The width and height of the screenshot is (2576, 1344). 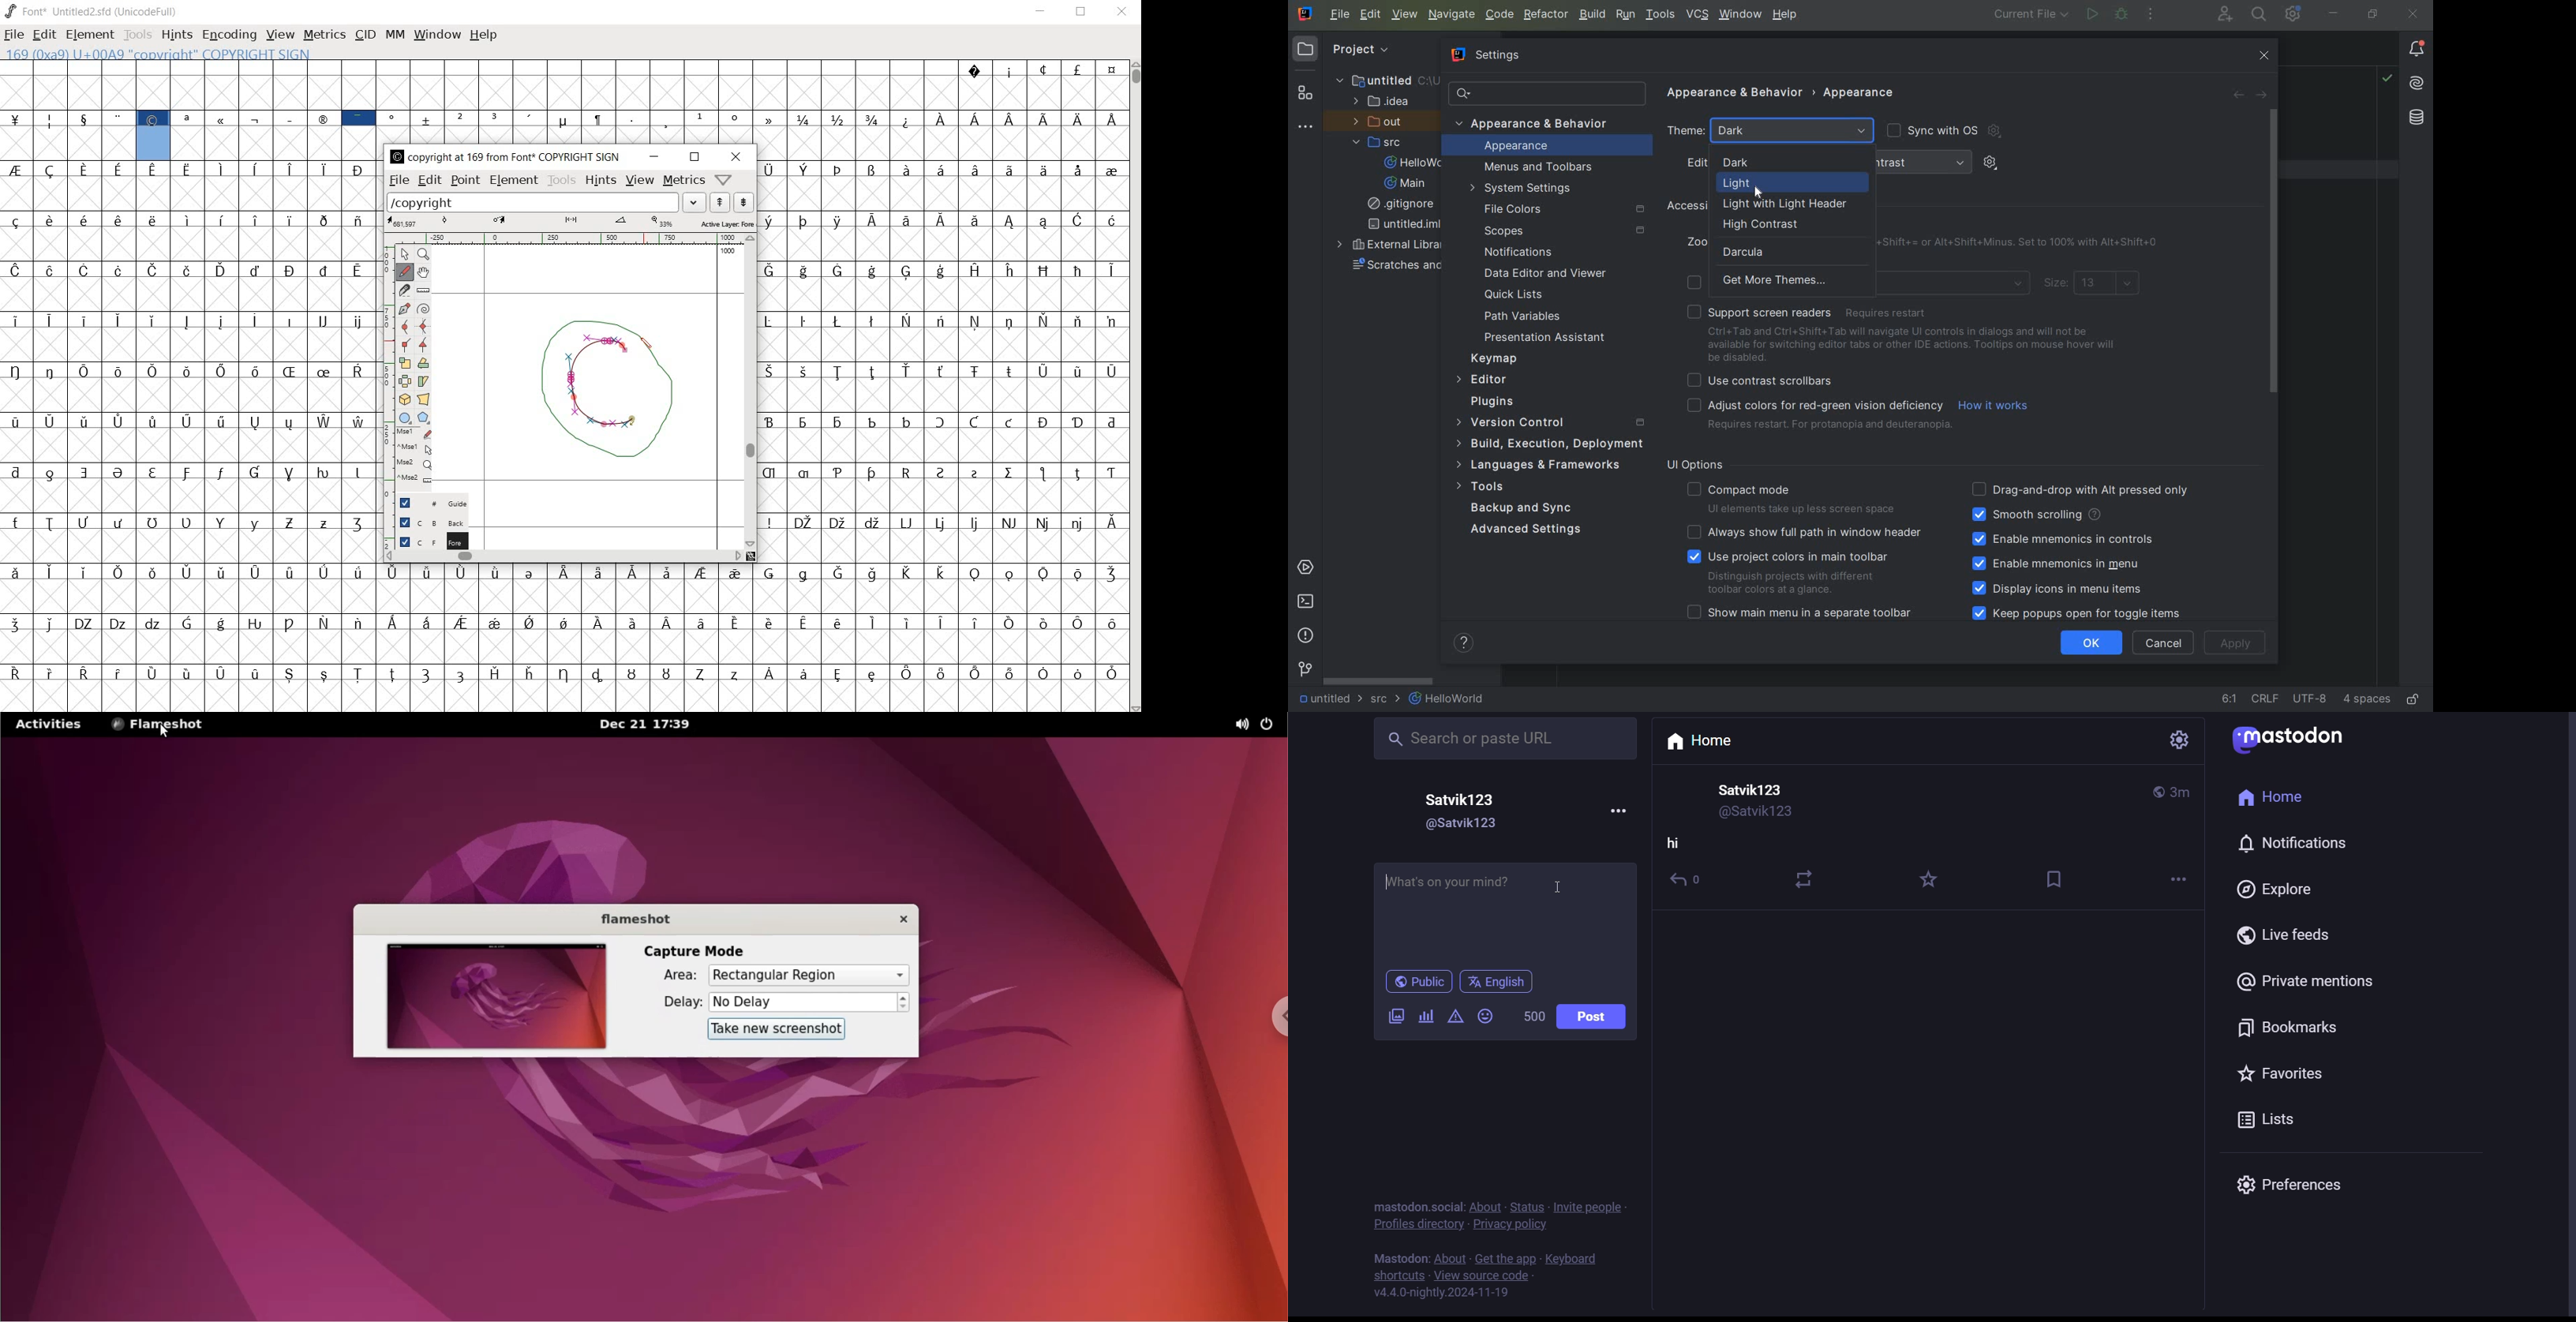 I want to click on mAGNIFY, so click(x=423, y=255).